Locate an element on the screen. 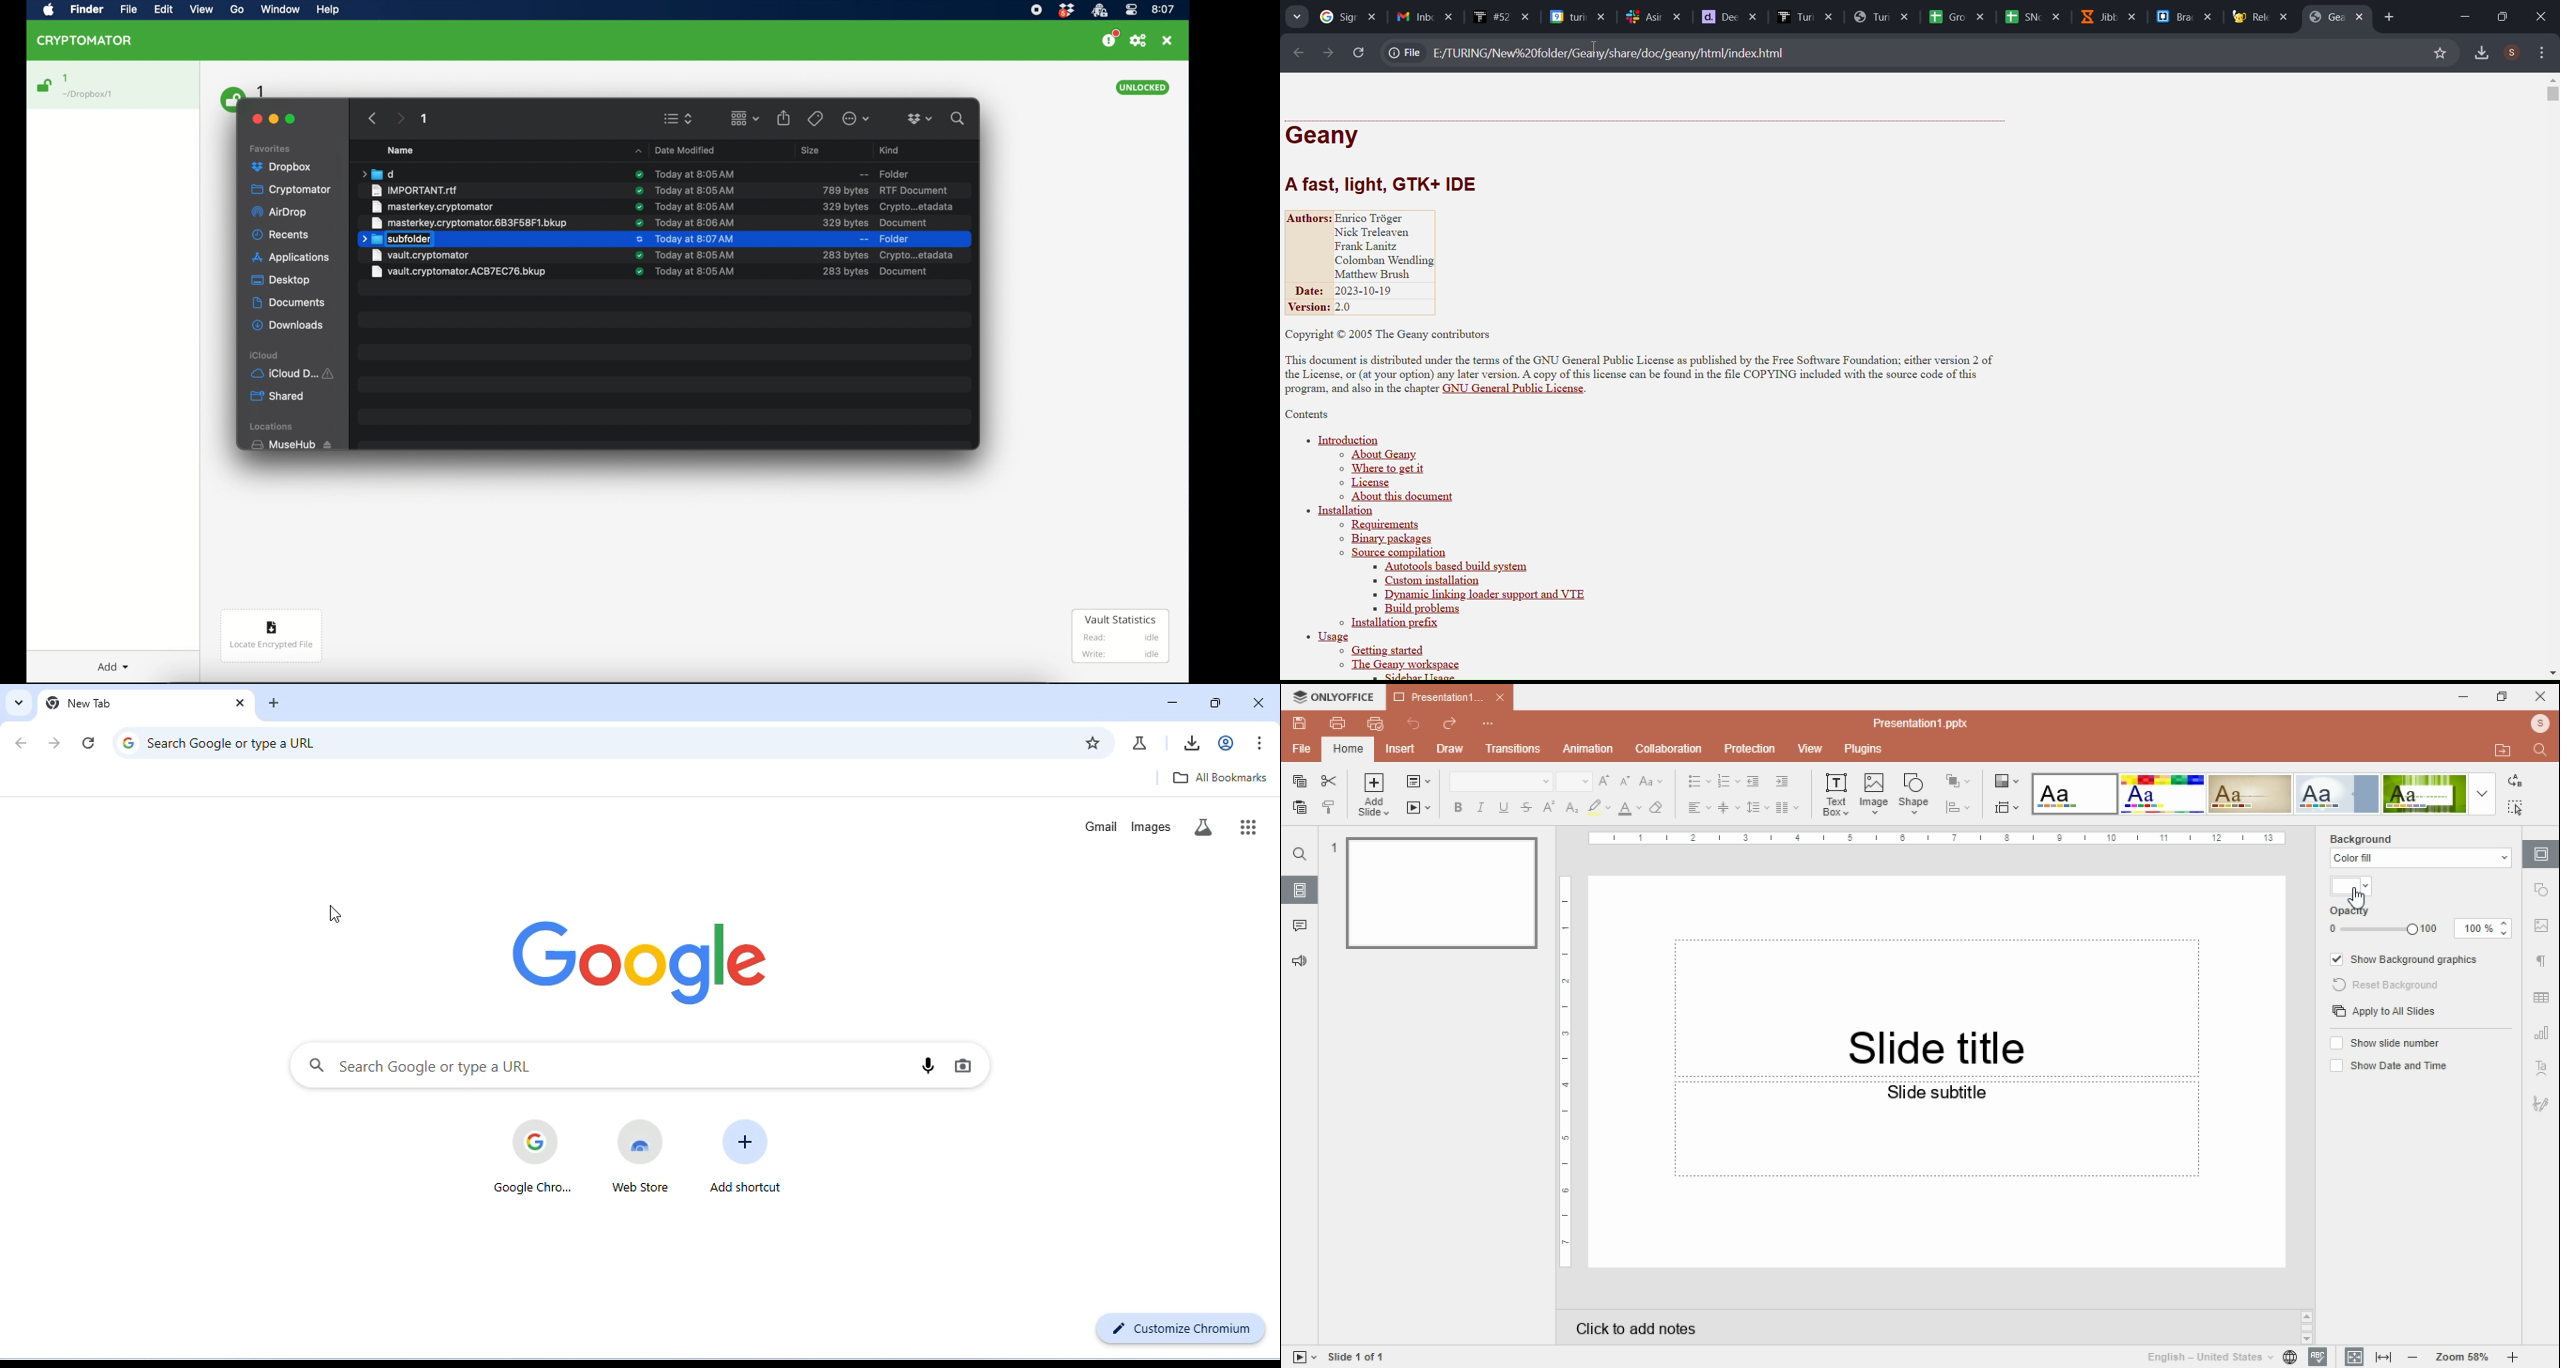  text art settings is located at coordinates (2542, 1069).